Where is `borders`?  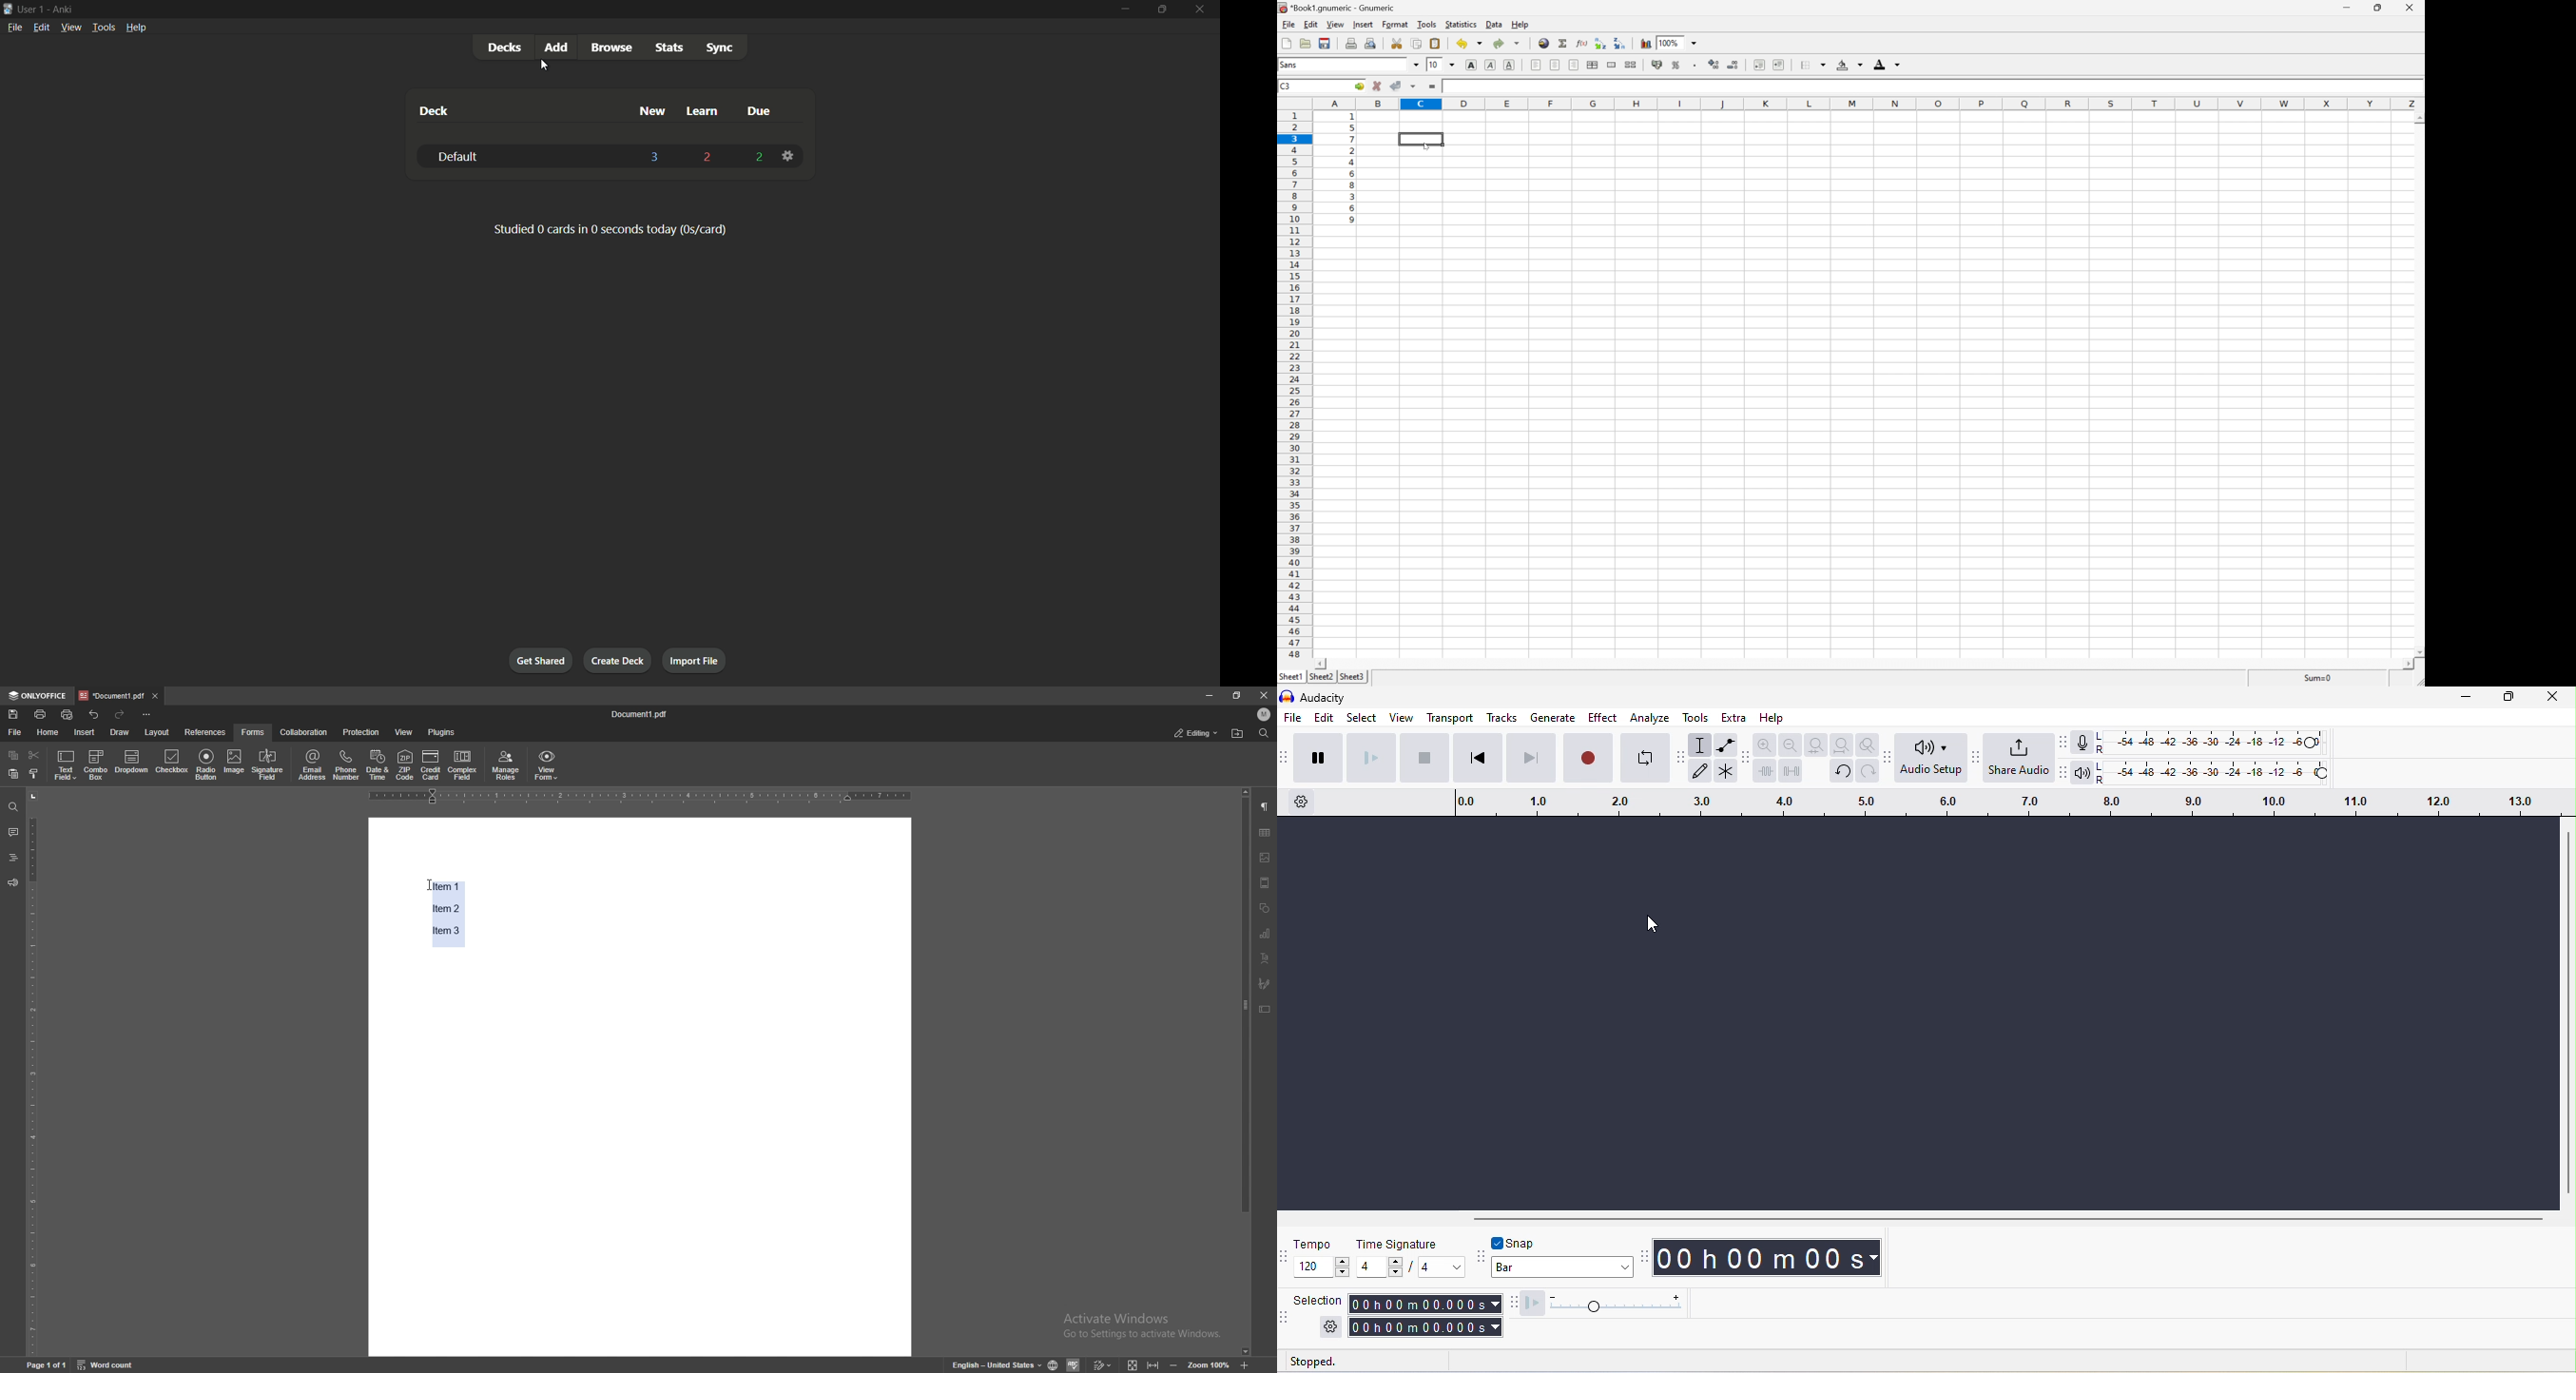 borders is located at coordinates (1814, 65).